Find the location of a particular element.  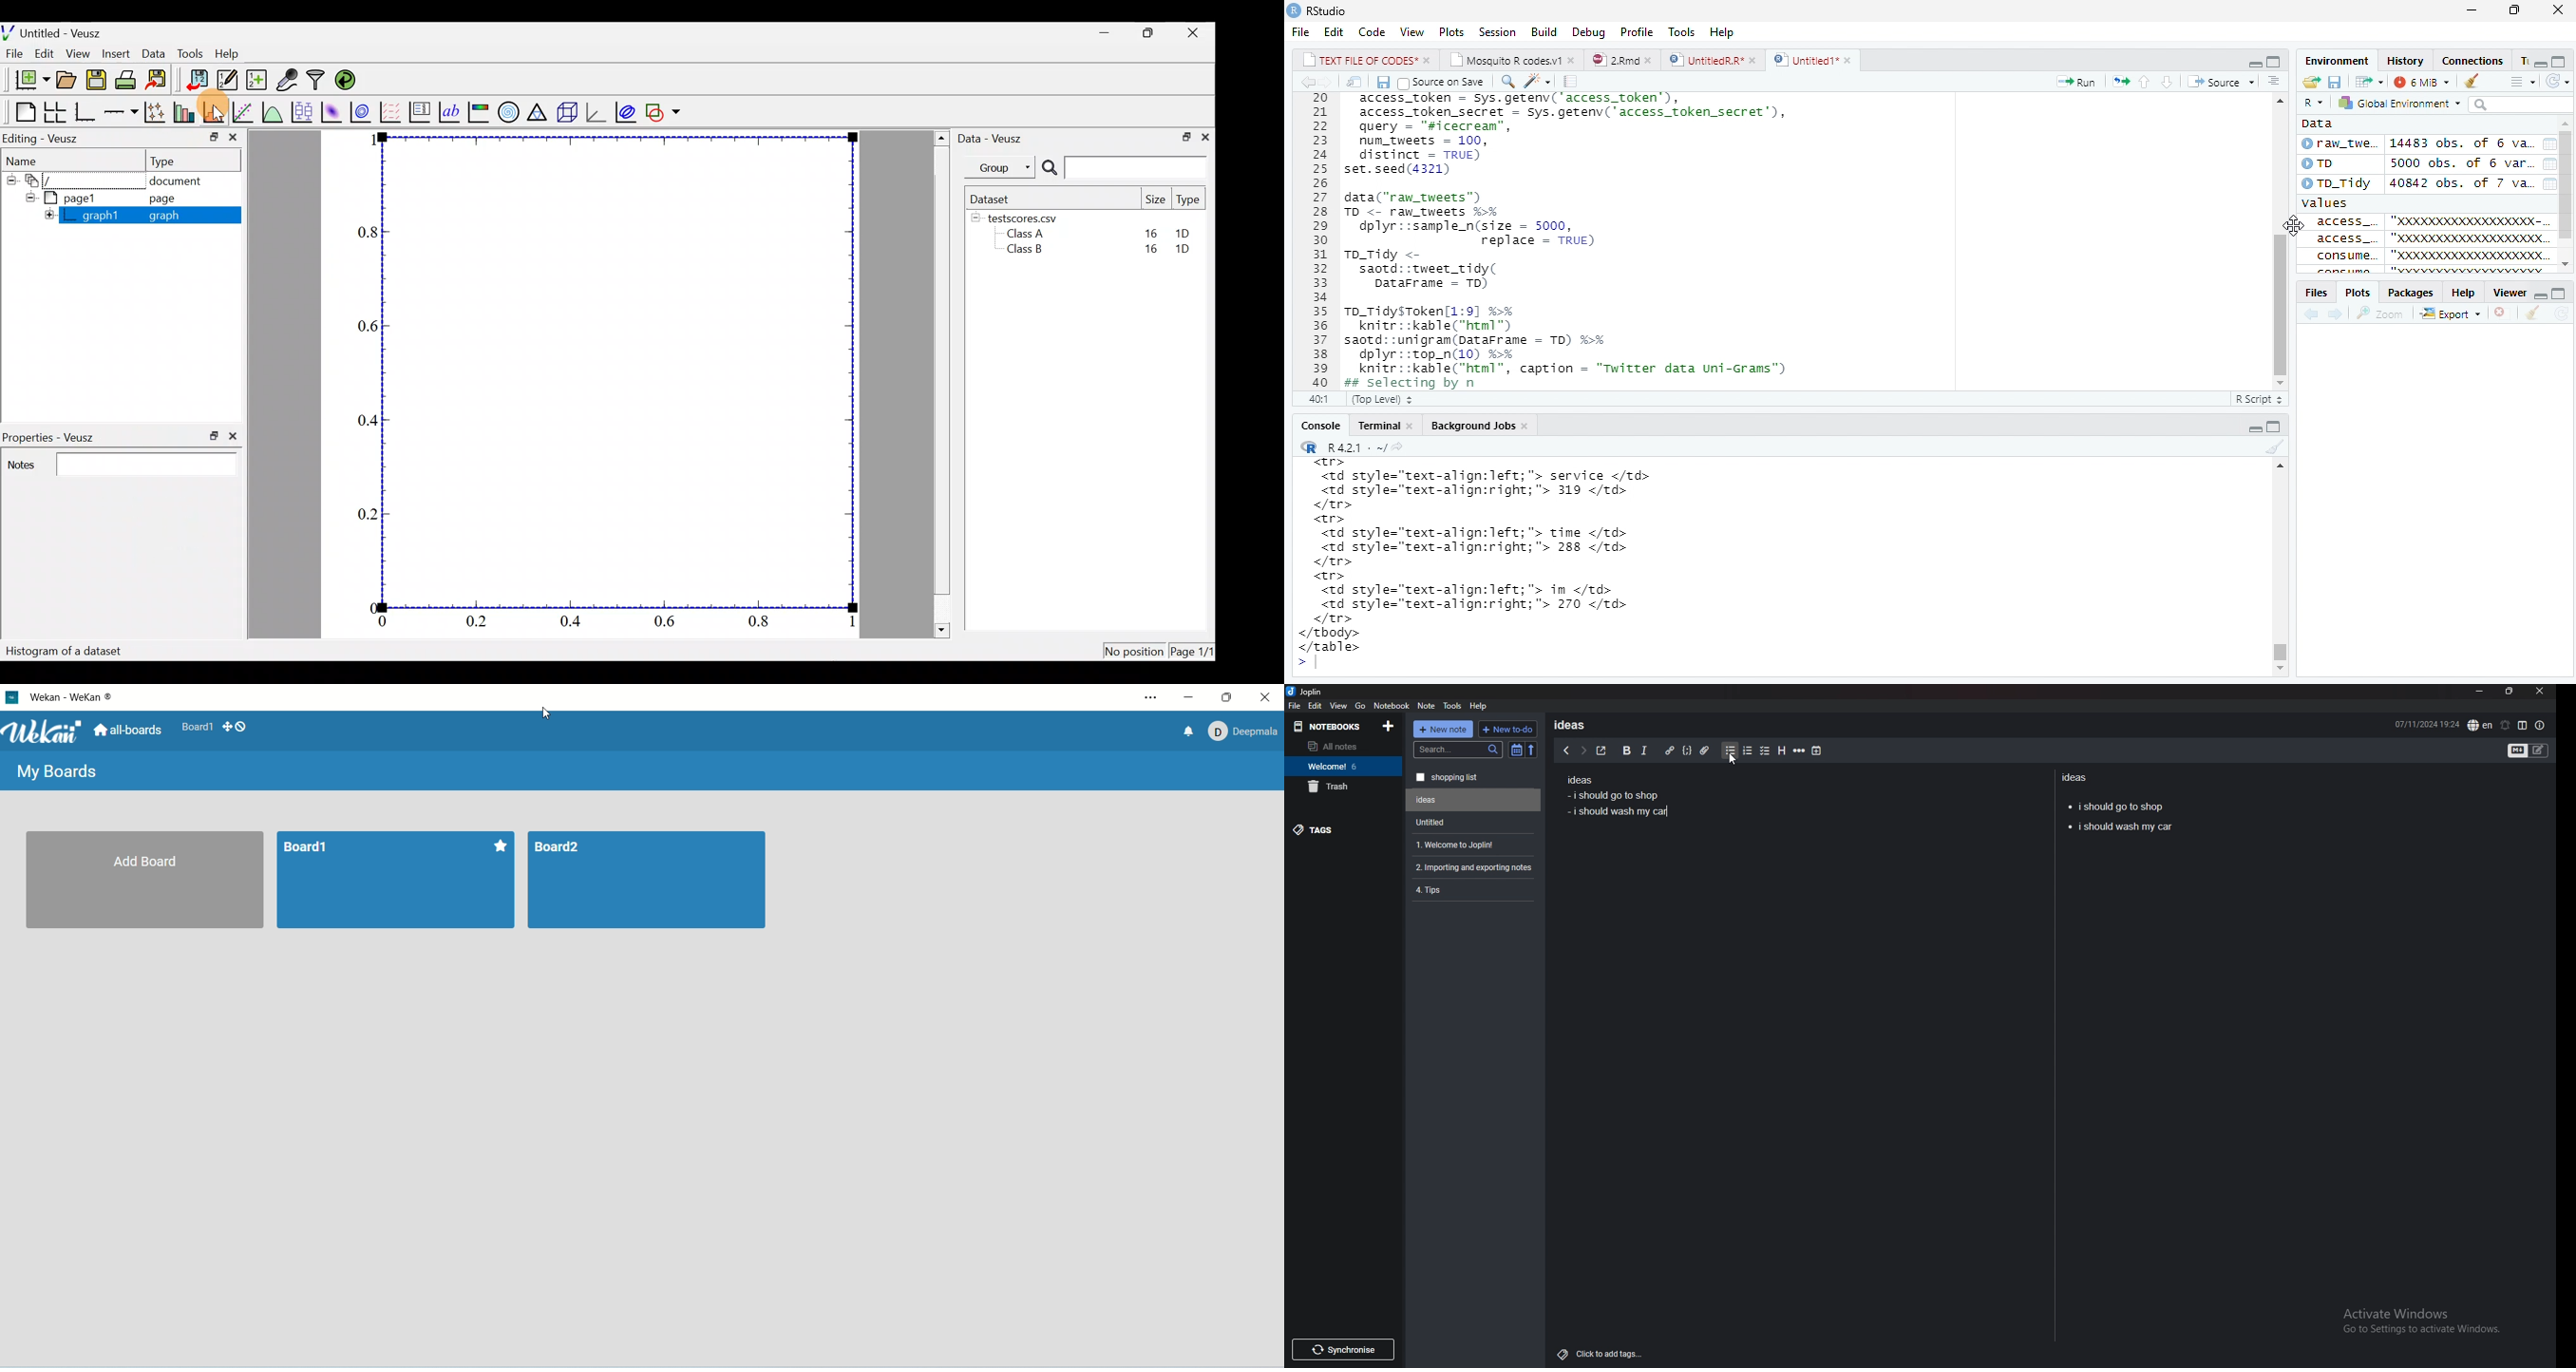

cursor is located at coordinates (549, 712).